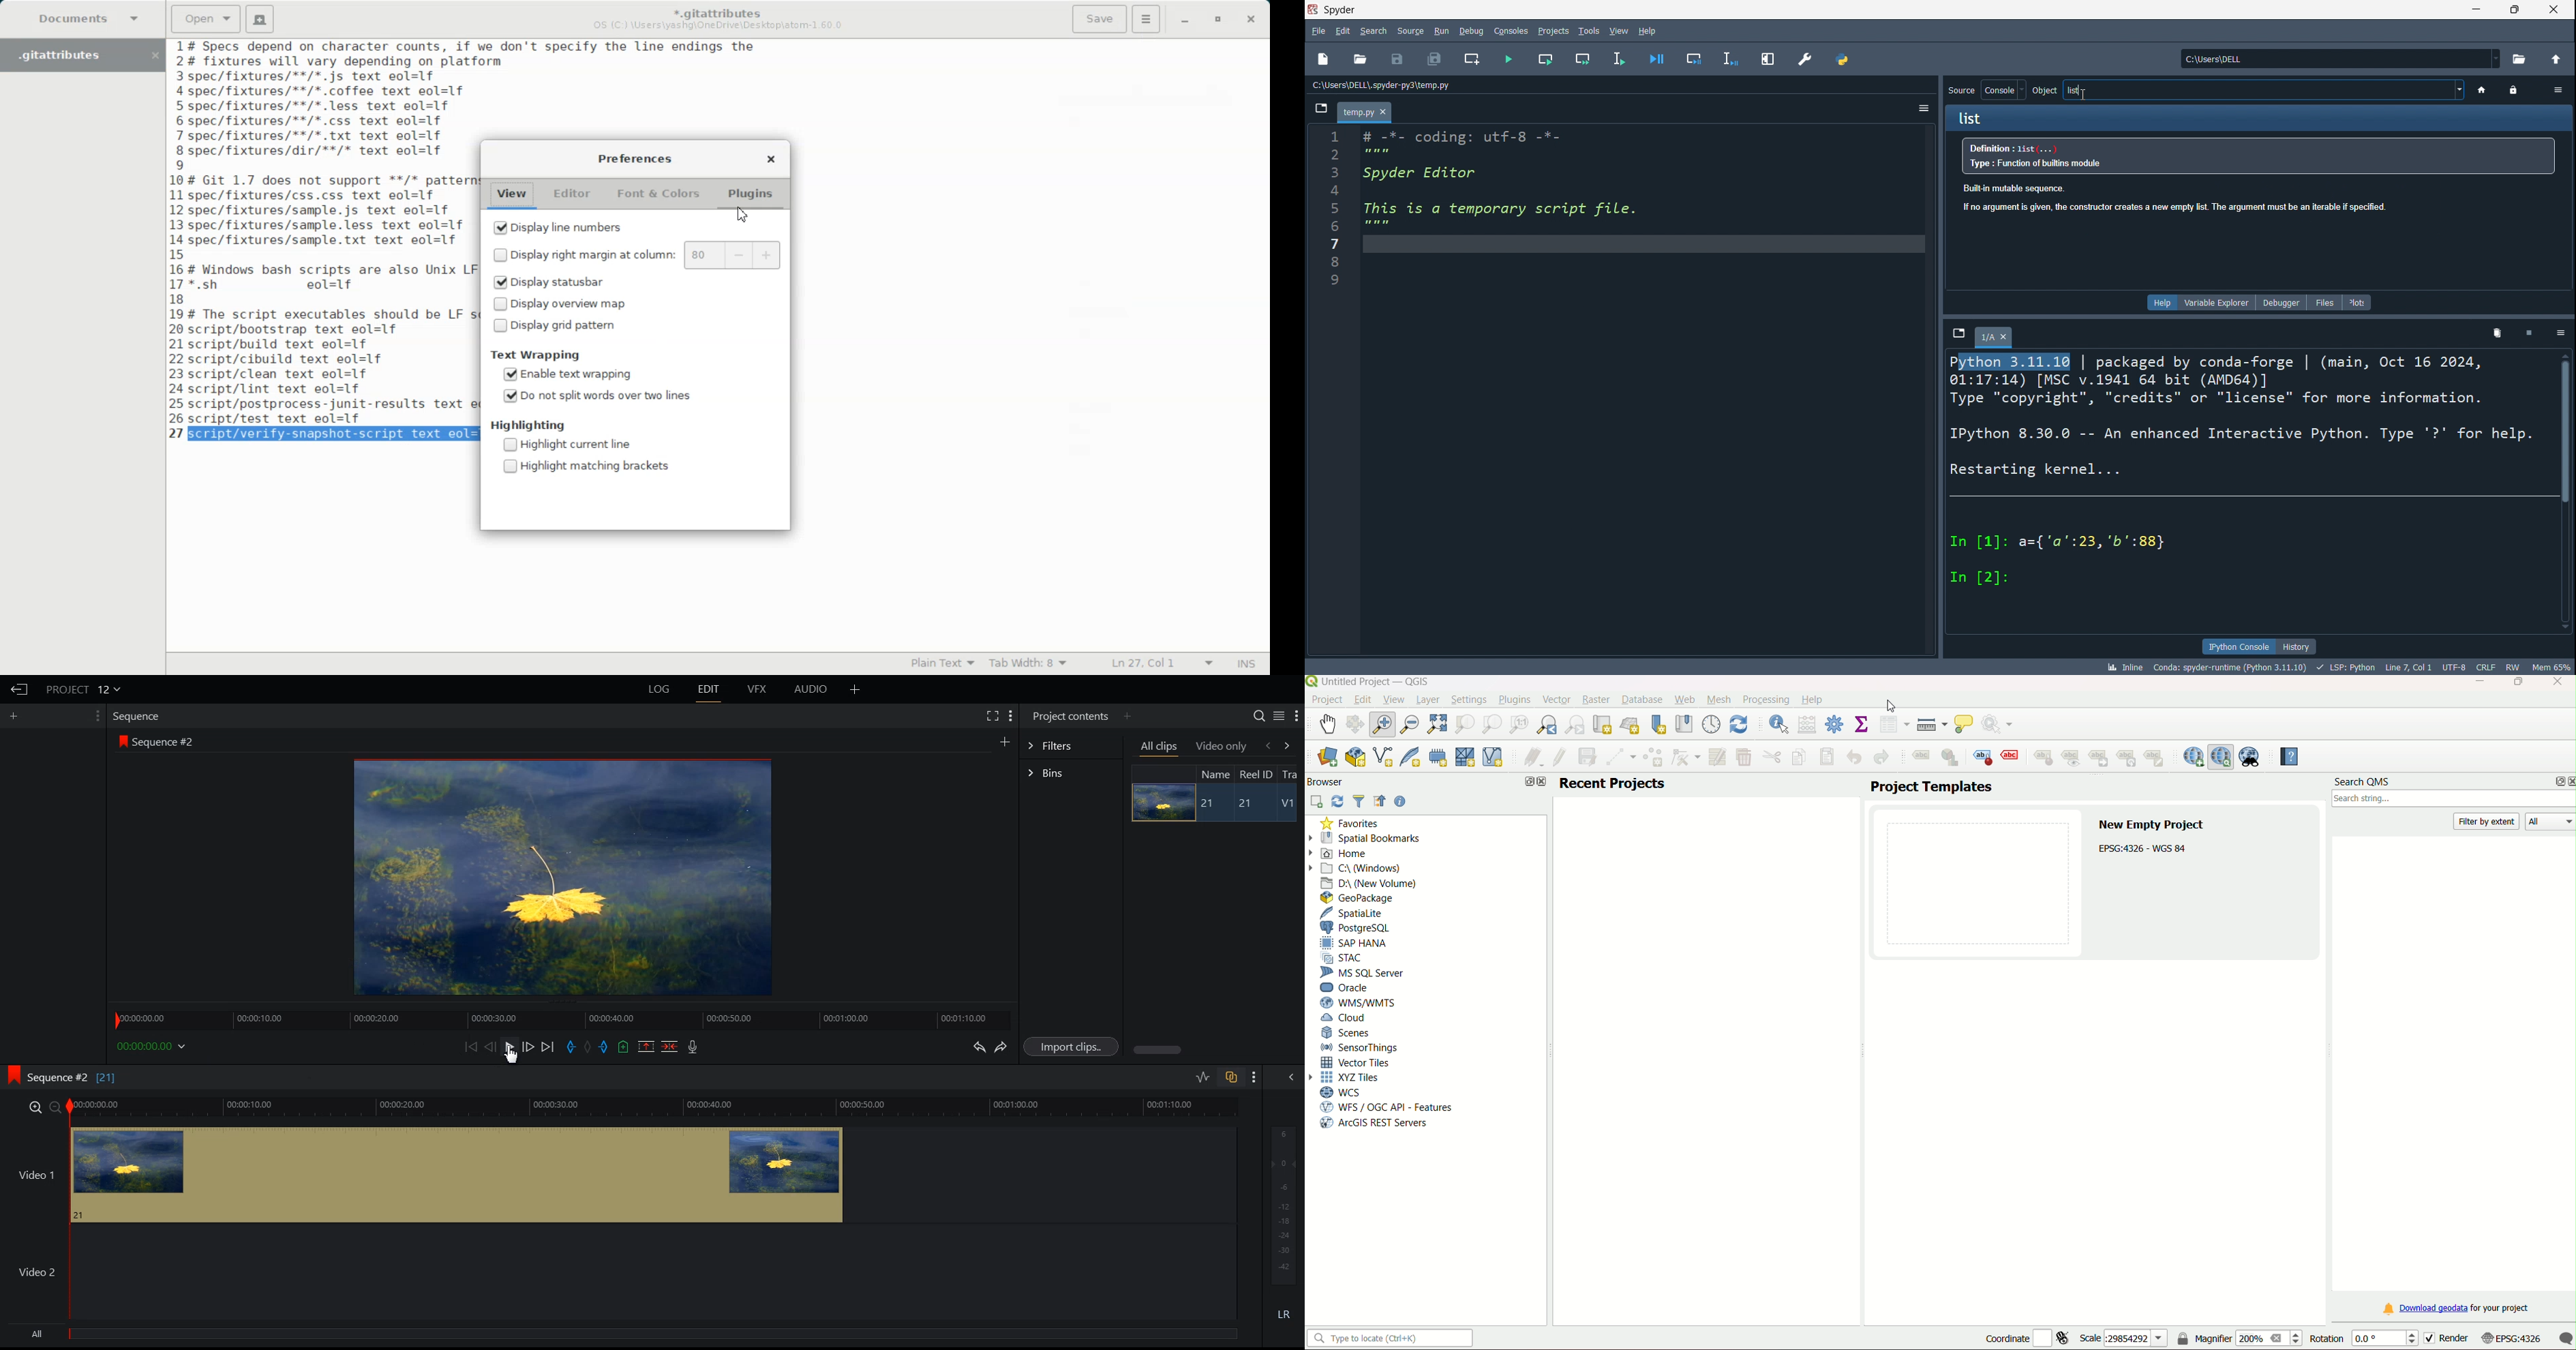 The image size is (2576, 1372). What do you see at coordinates (1328, 388) in the screenshot?
I see `line number` at bounding box center [1328, 388].